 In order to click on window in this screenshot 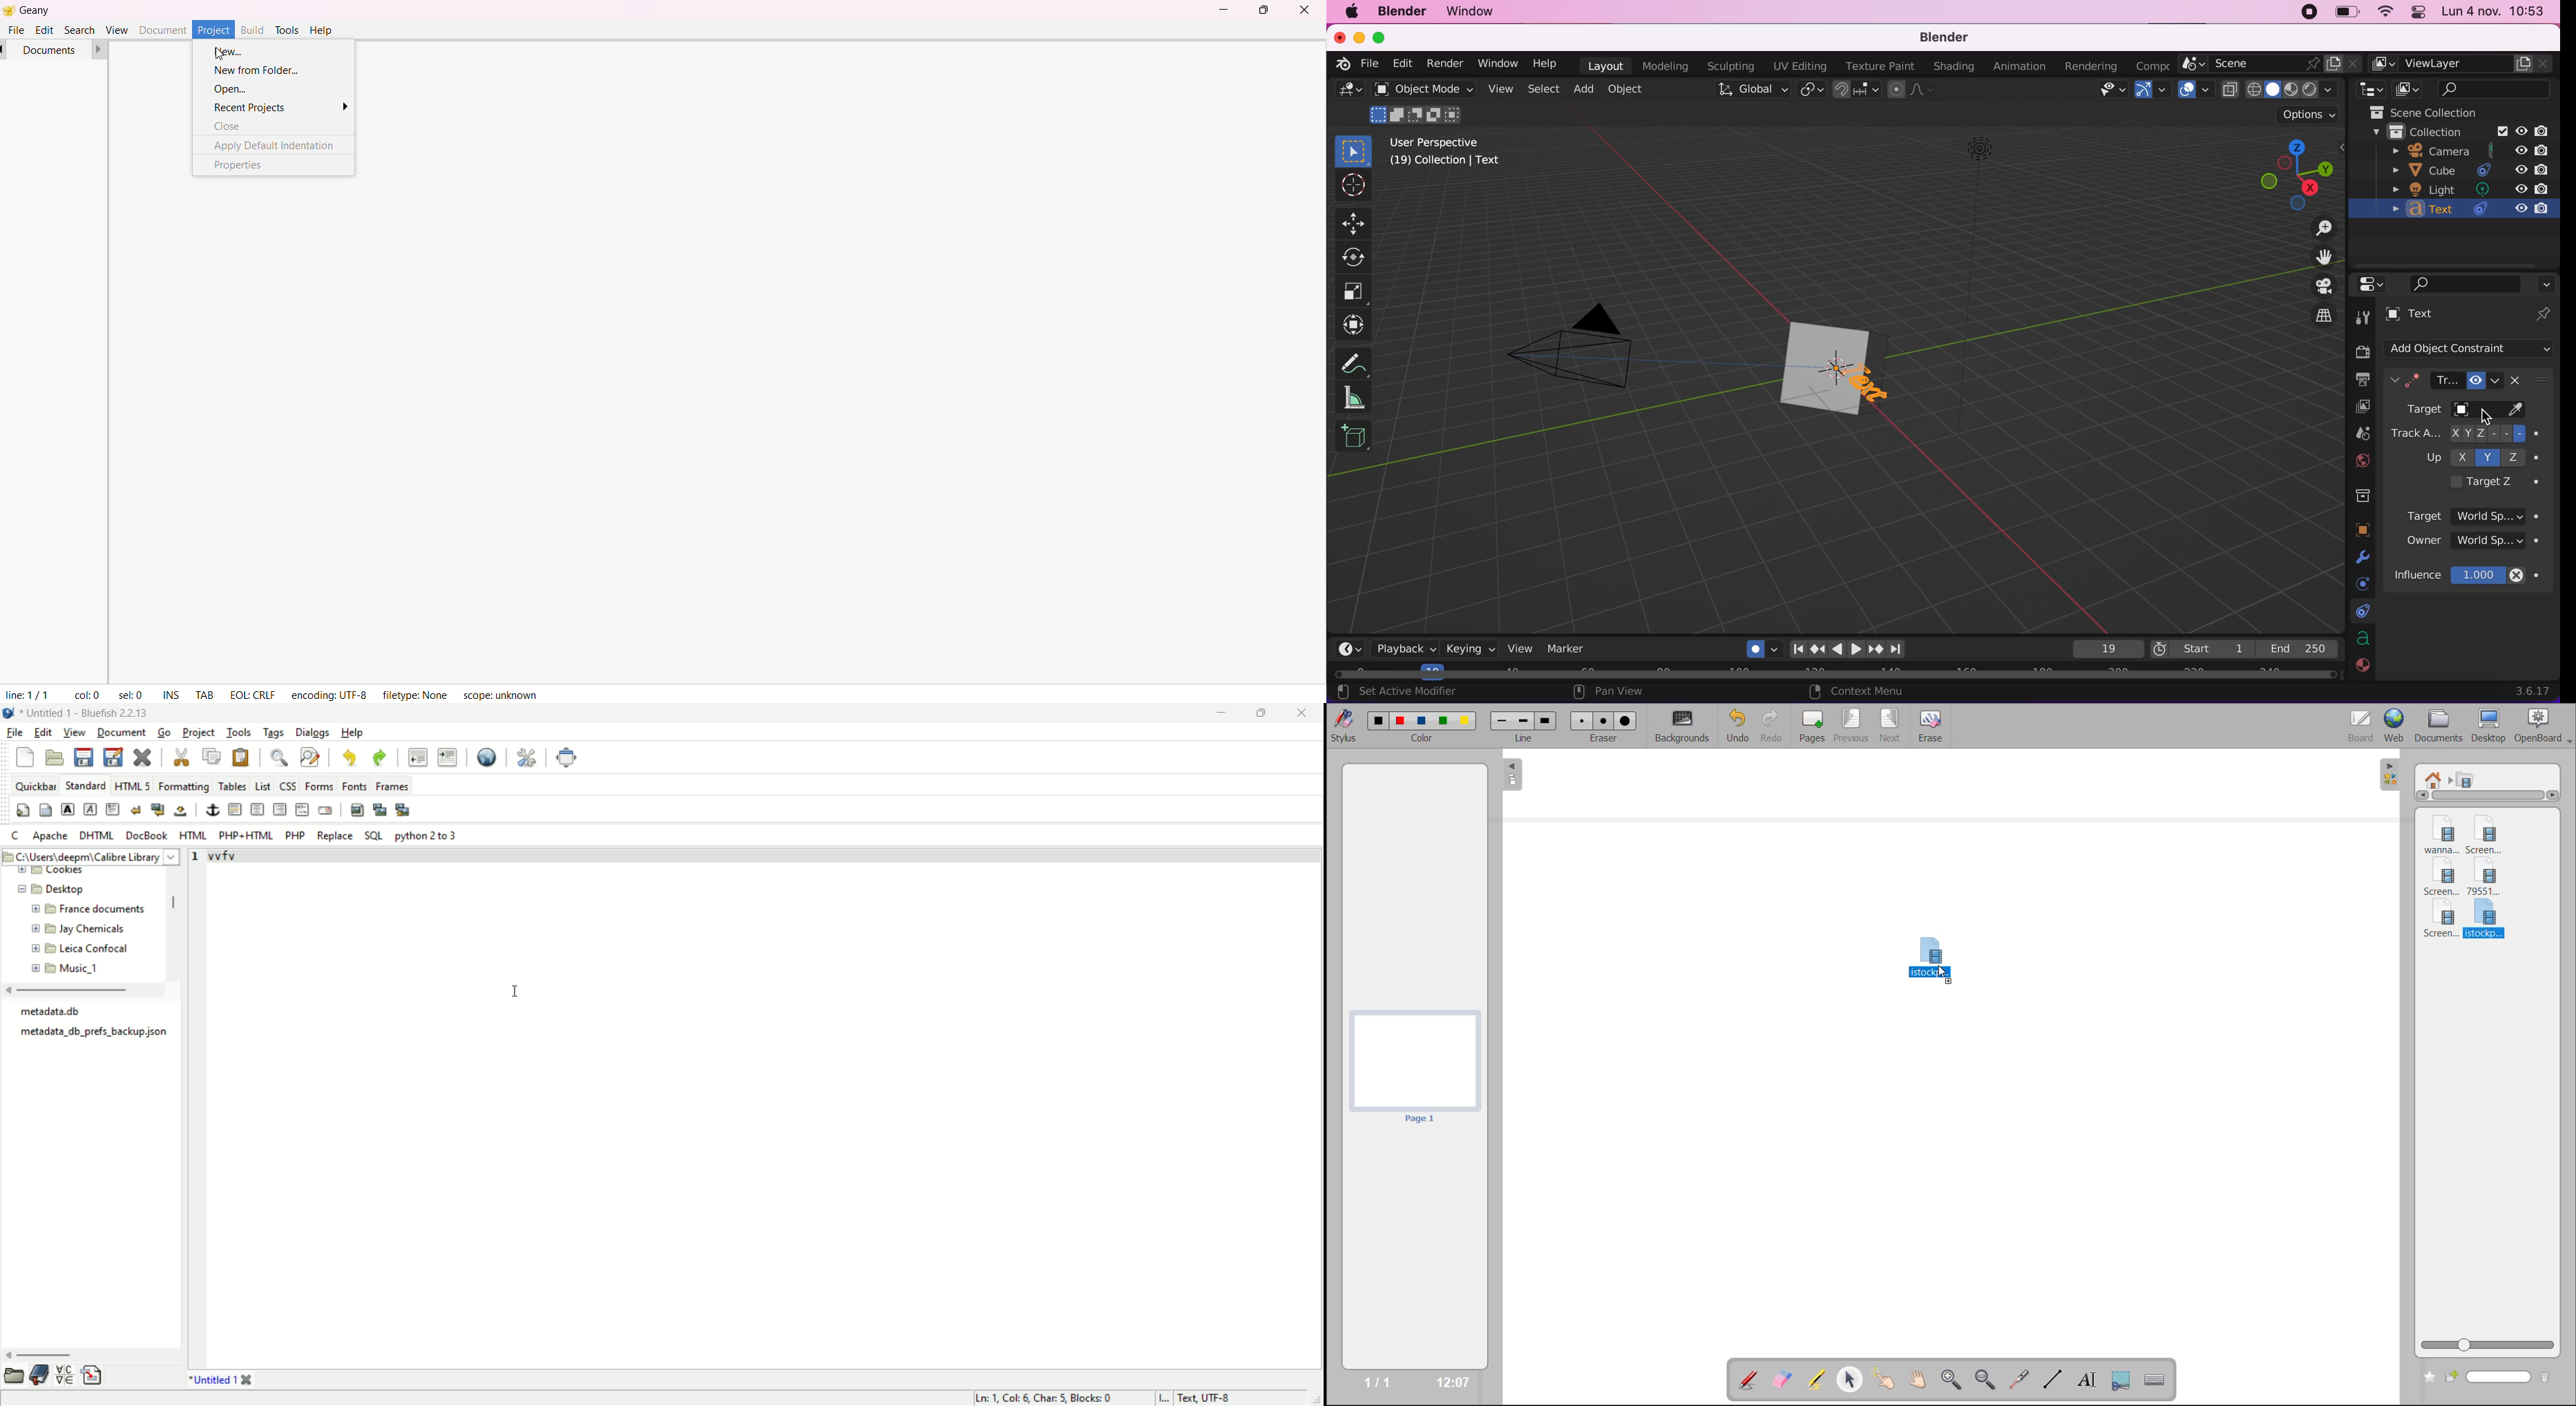, I will do `click(1473, 11)`.